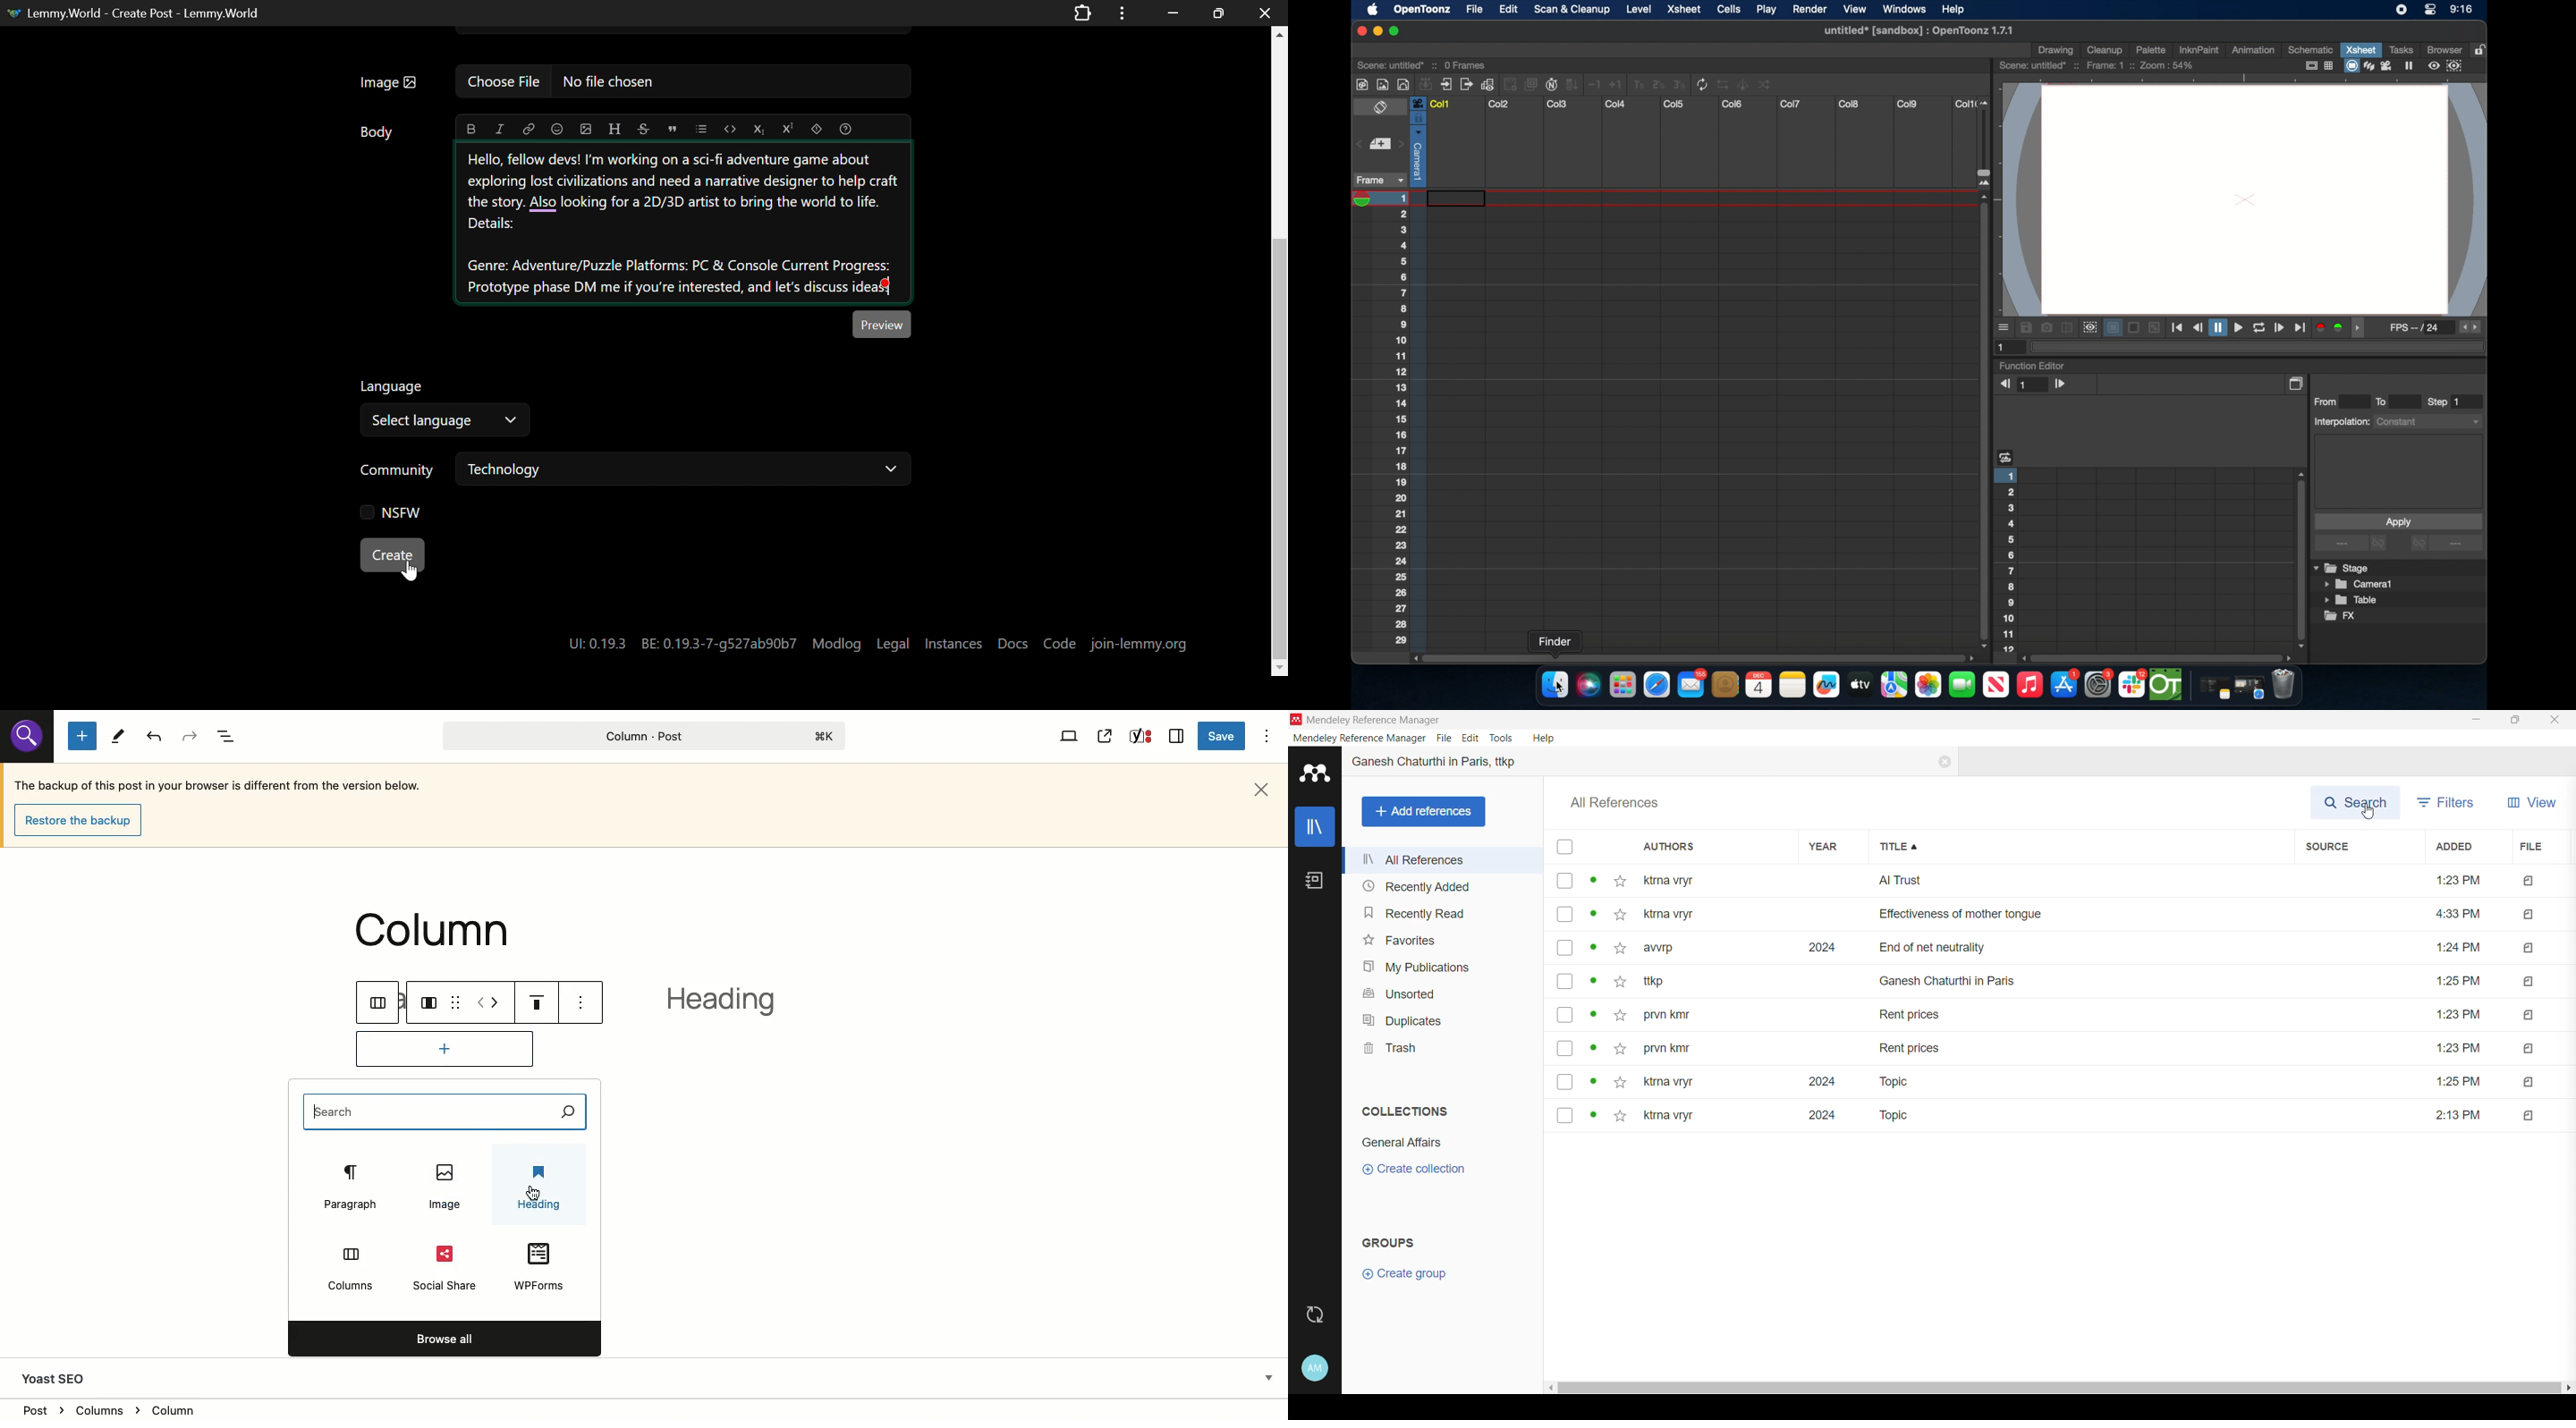  What do you see at coordinates (1397, 994) in the screenshot?
I see `Unsorted` at bounding box center [1397, 994].